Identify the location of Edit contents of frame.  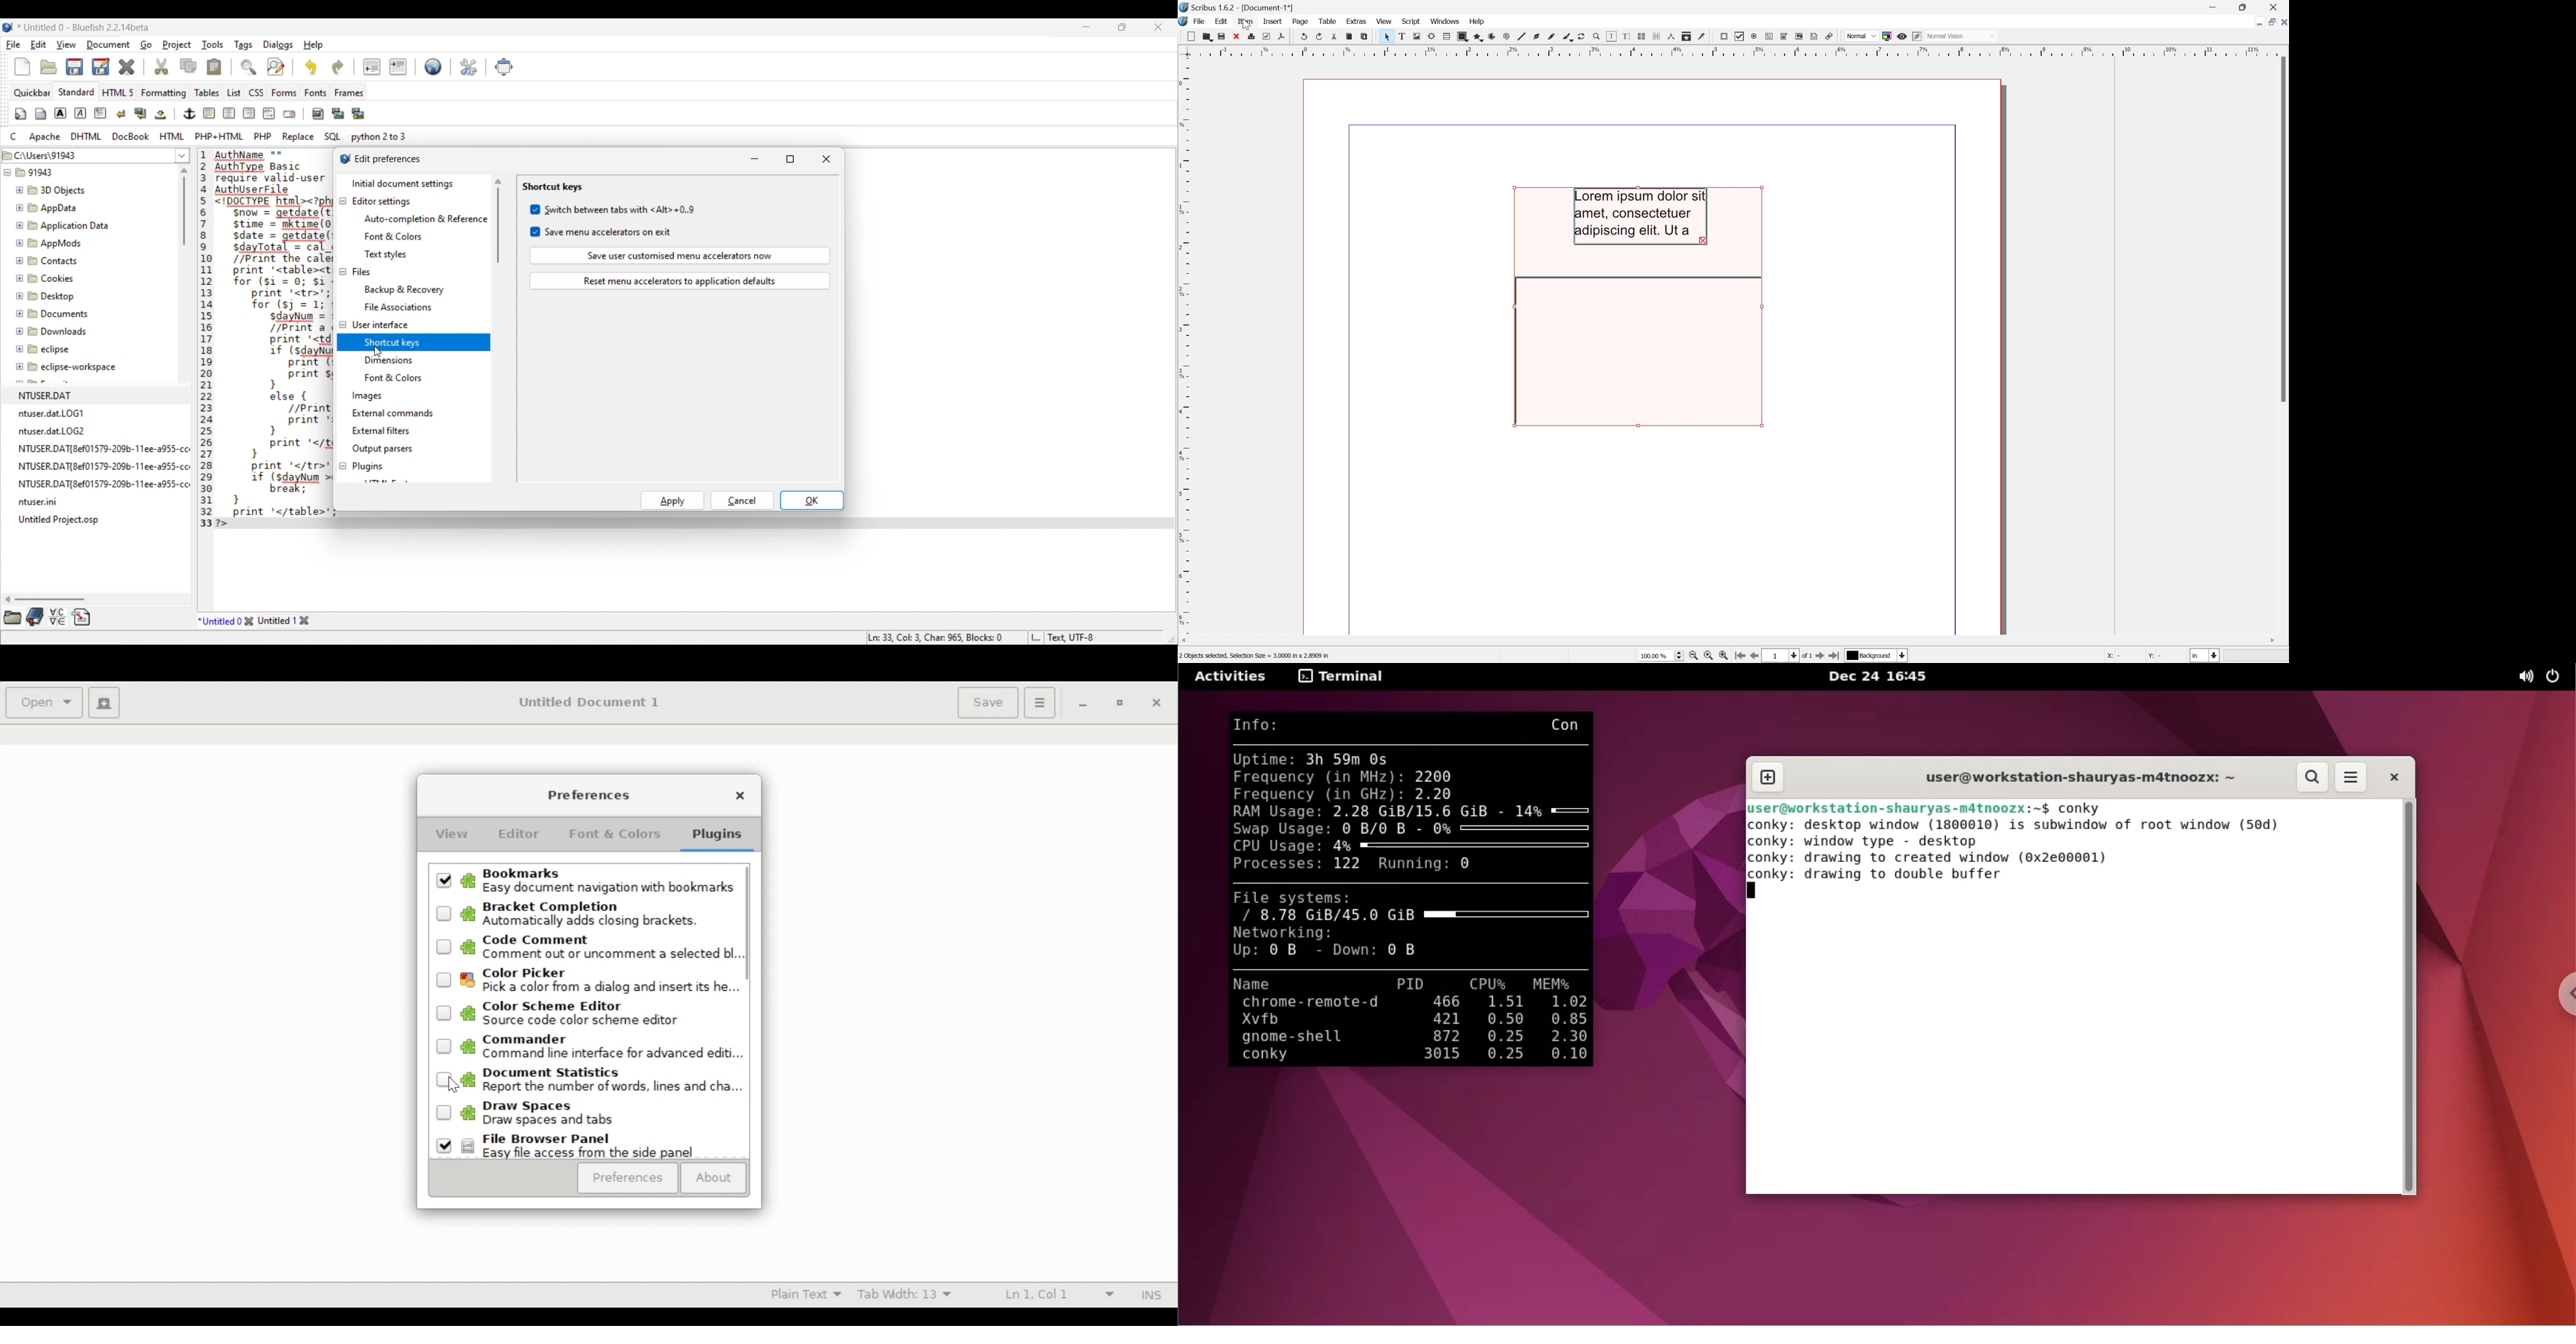
(1611, 36).